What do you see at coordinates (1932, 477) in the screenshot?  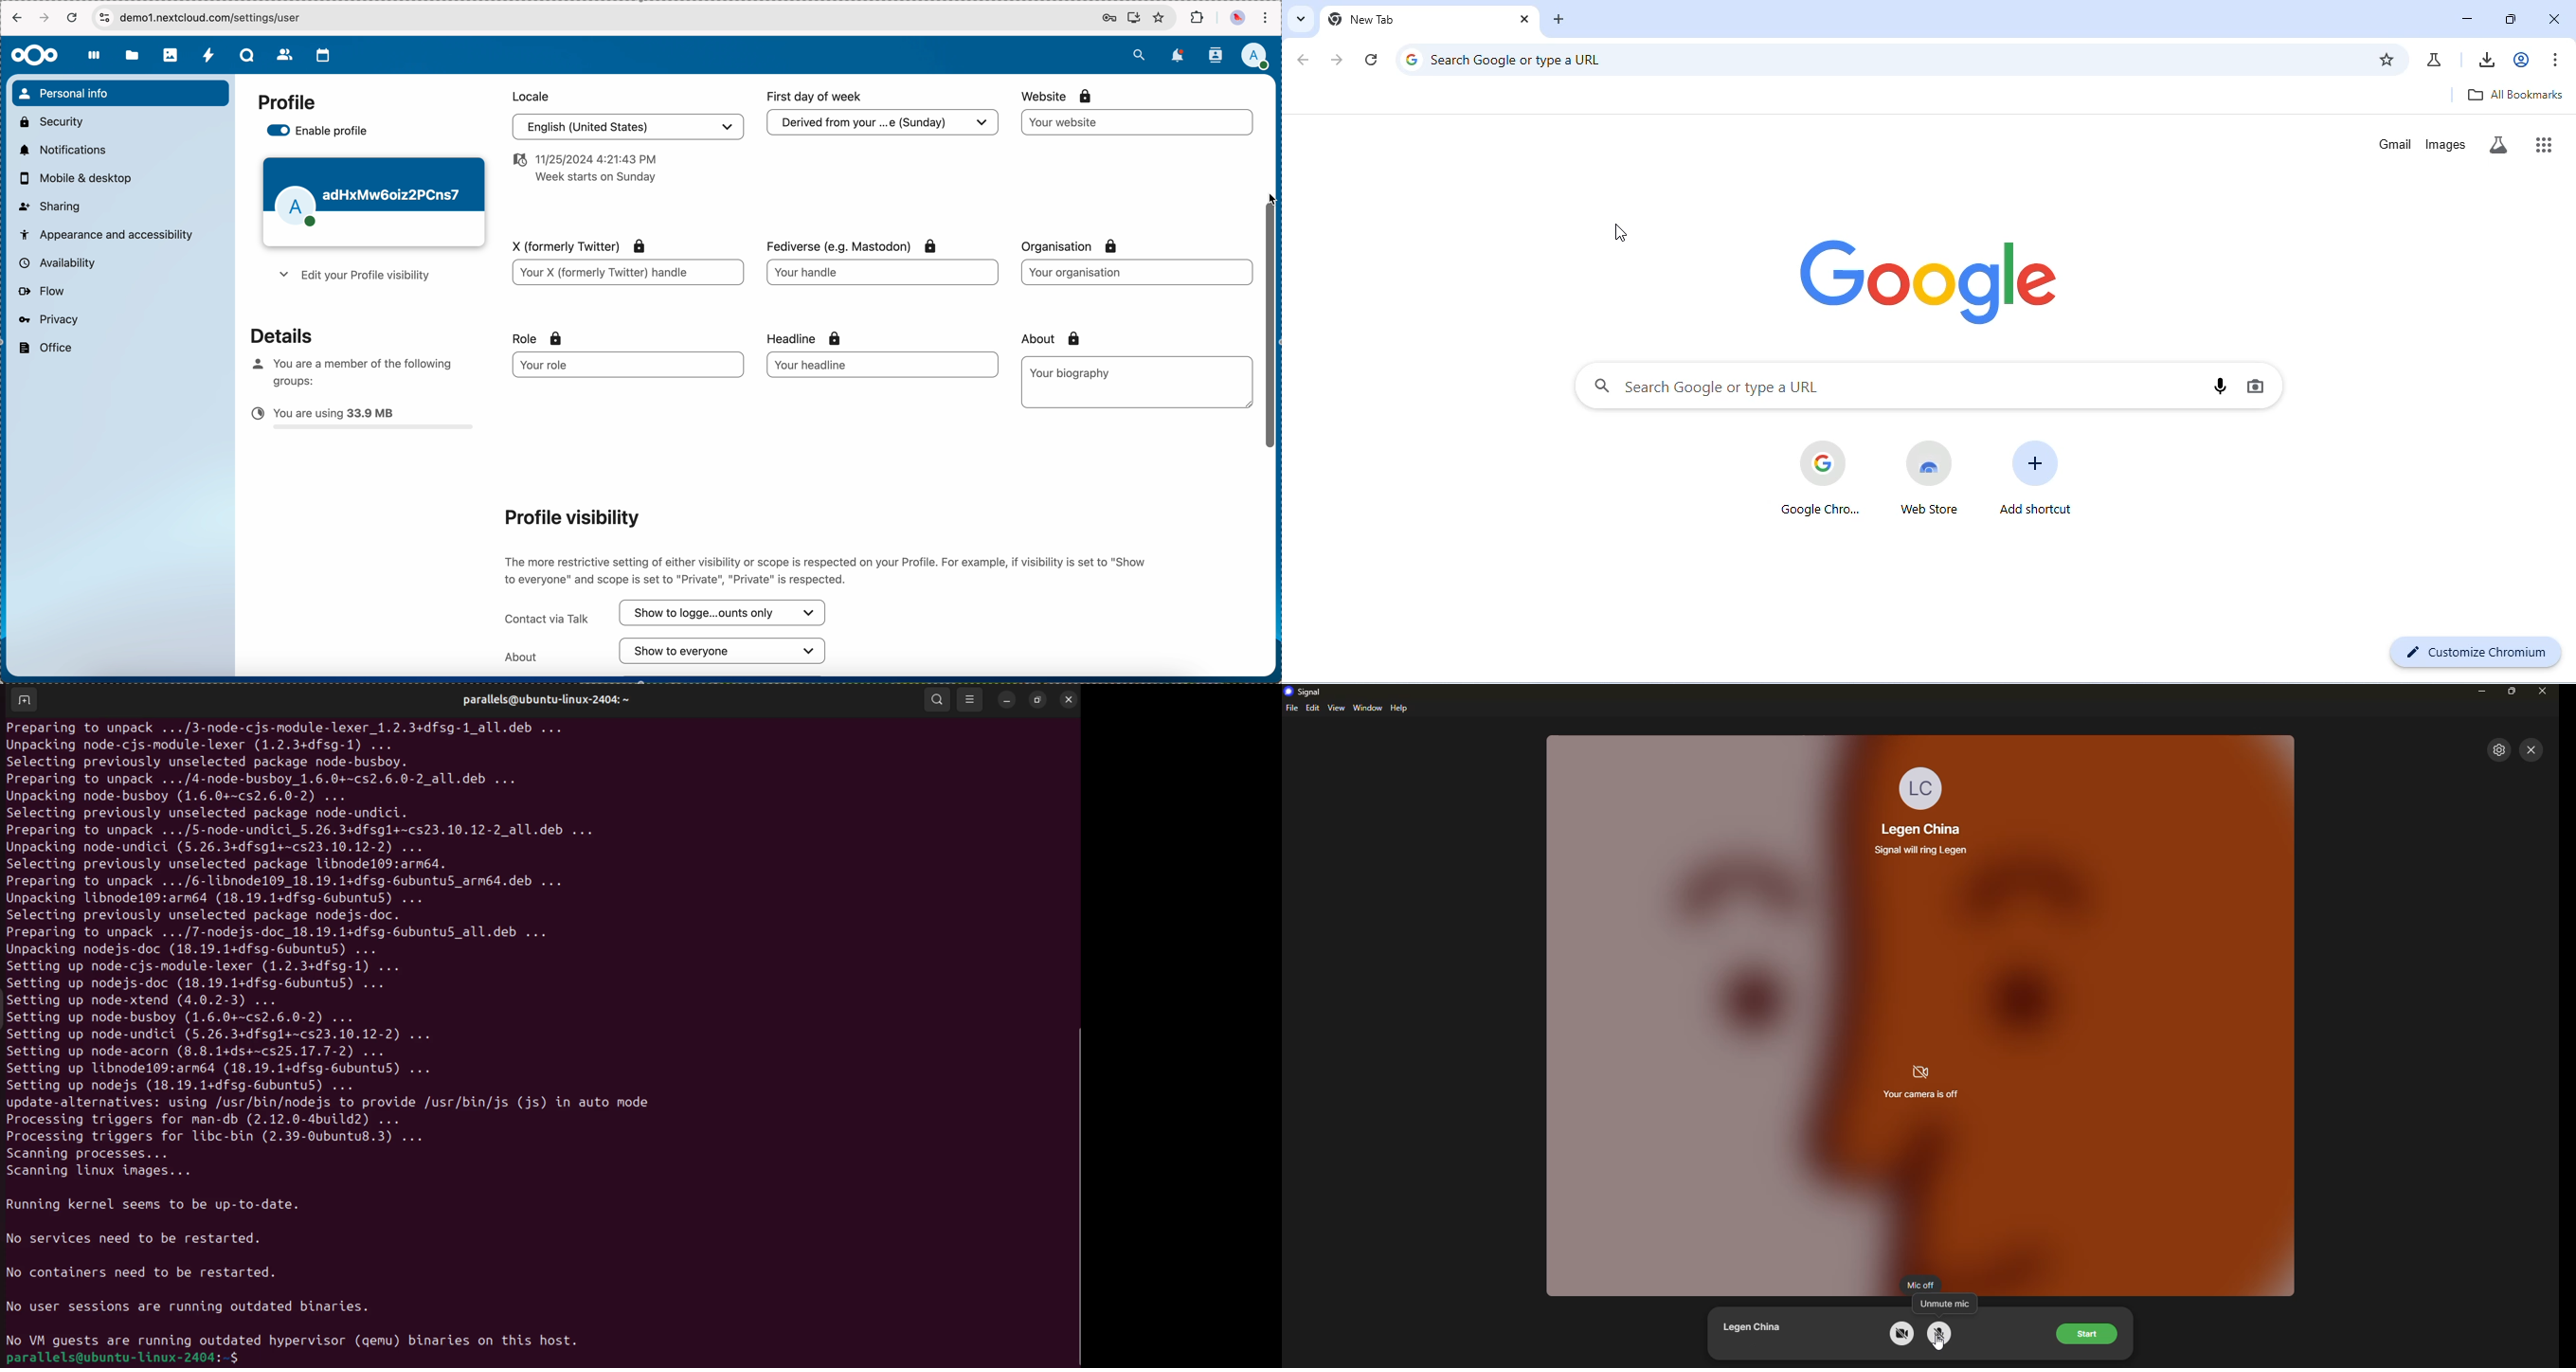 I see `web store` at bounding box center [1932, 477].